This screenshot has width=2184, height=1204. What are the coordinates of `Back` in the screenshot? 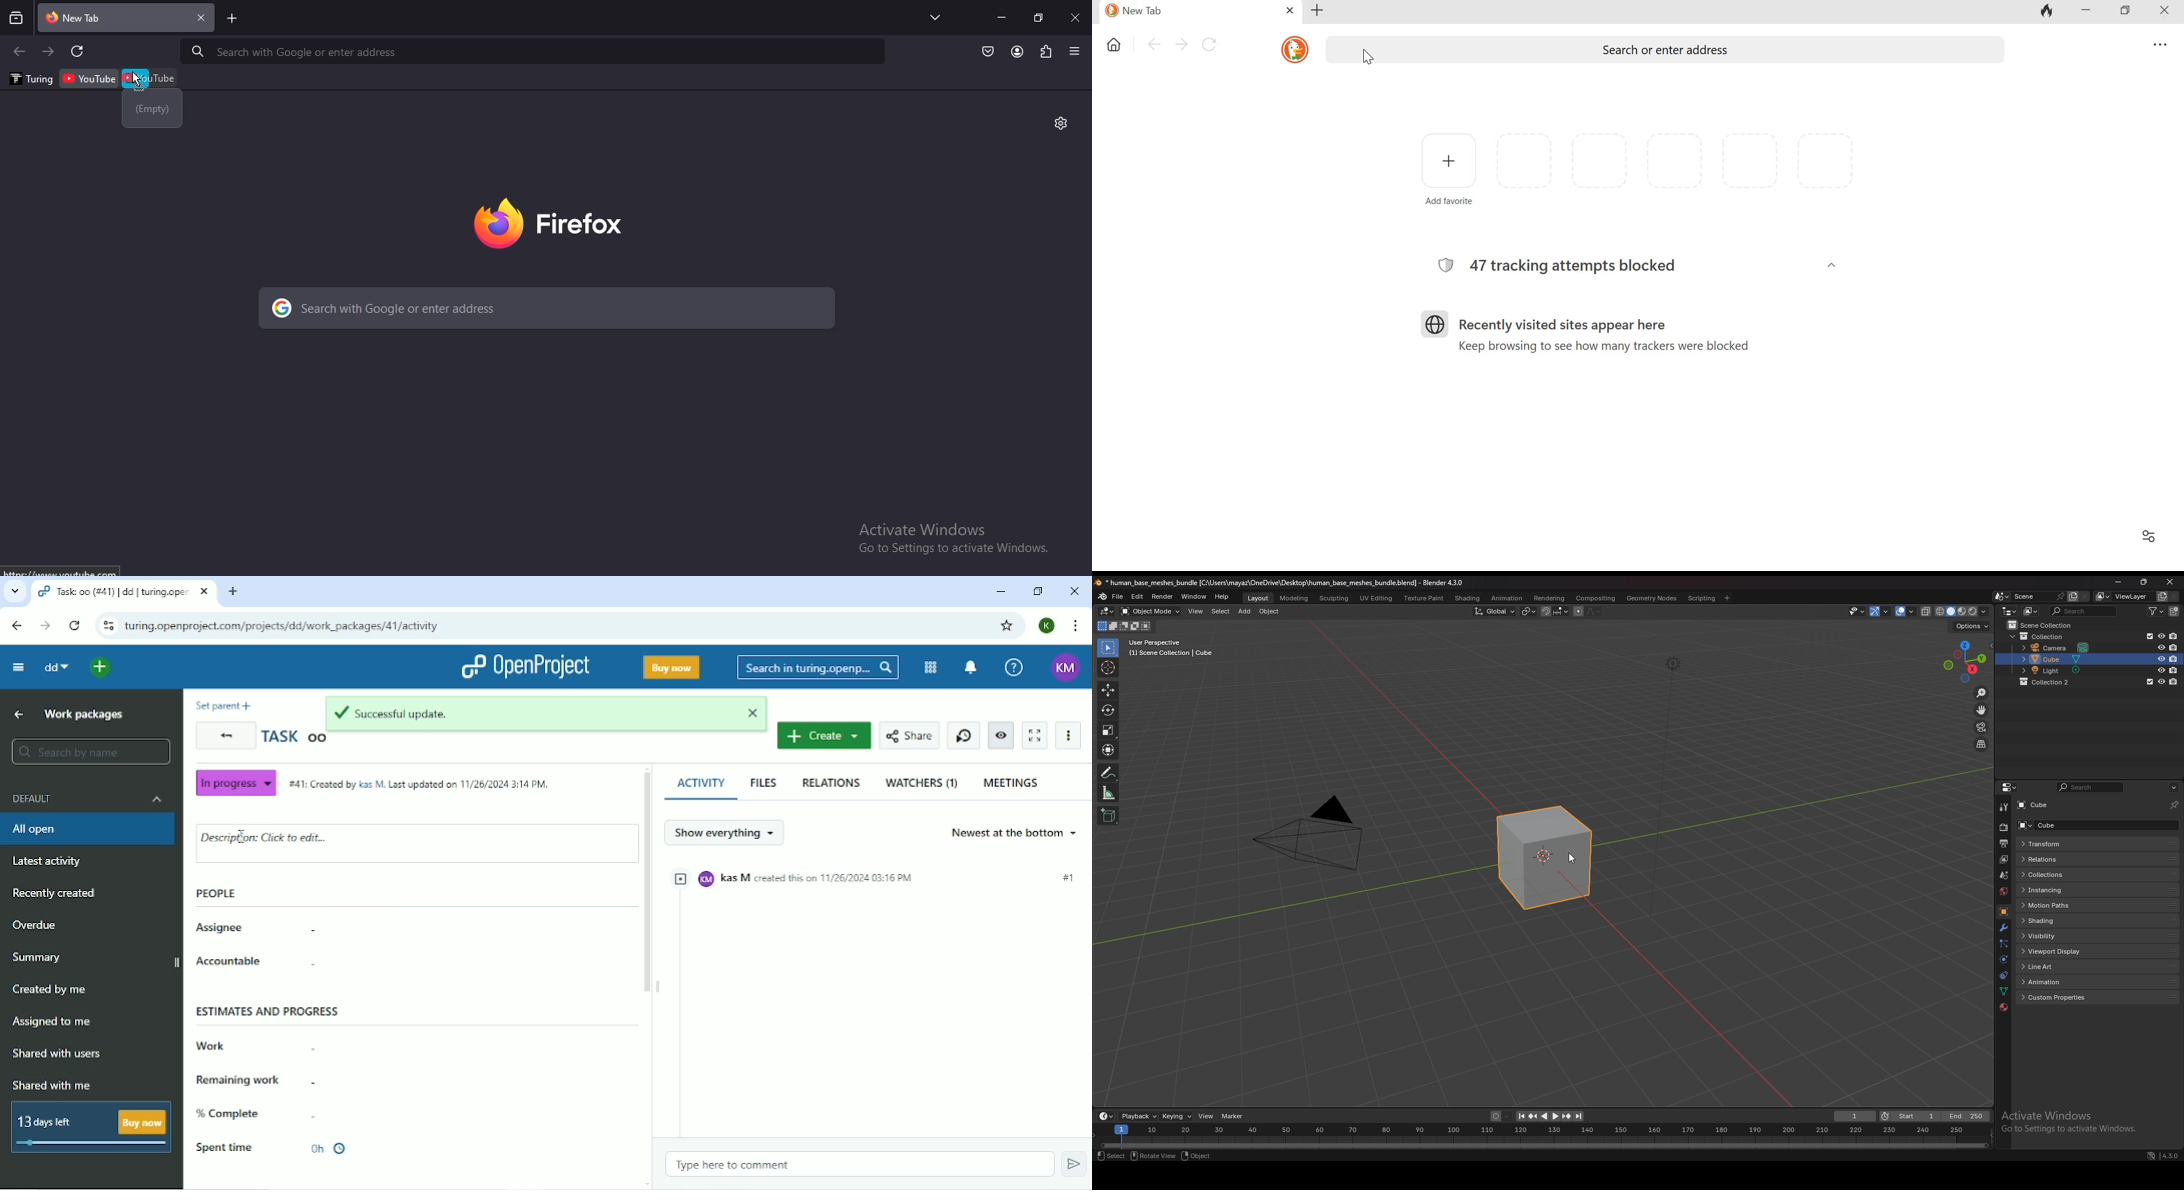 It's located at (224, 736).